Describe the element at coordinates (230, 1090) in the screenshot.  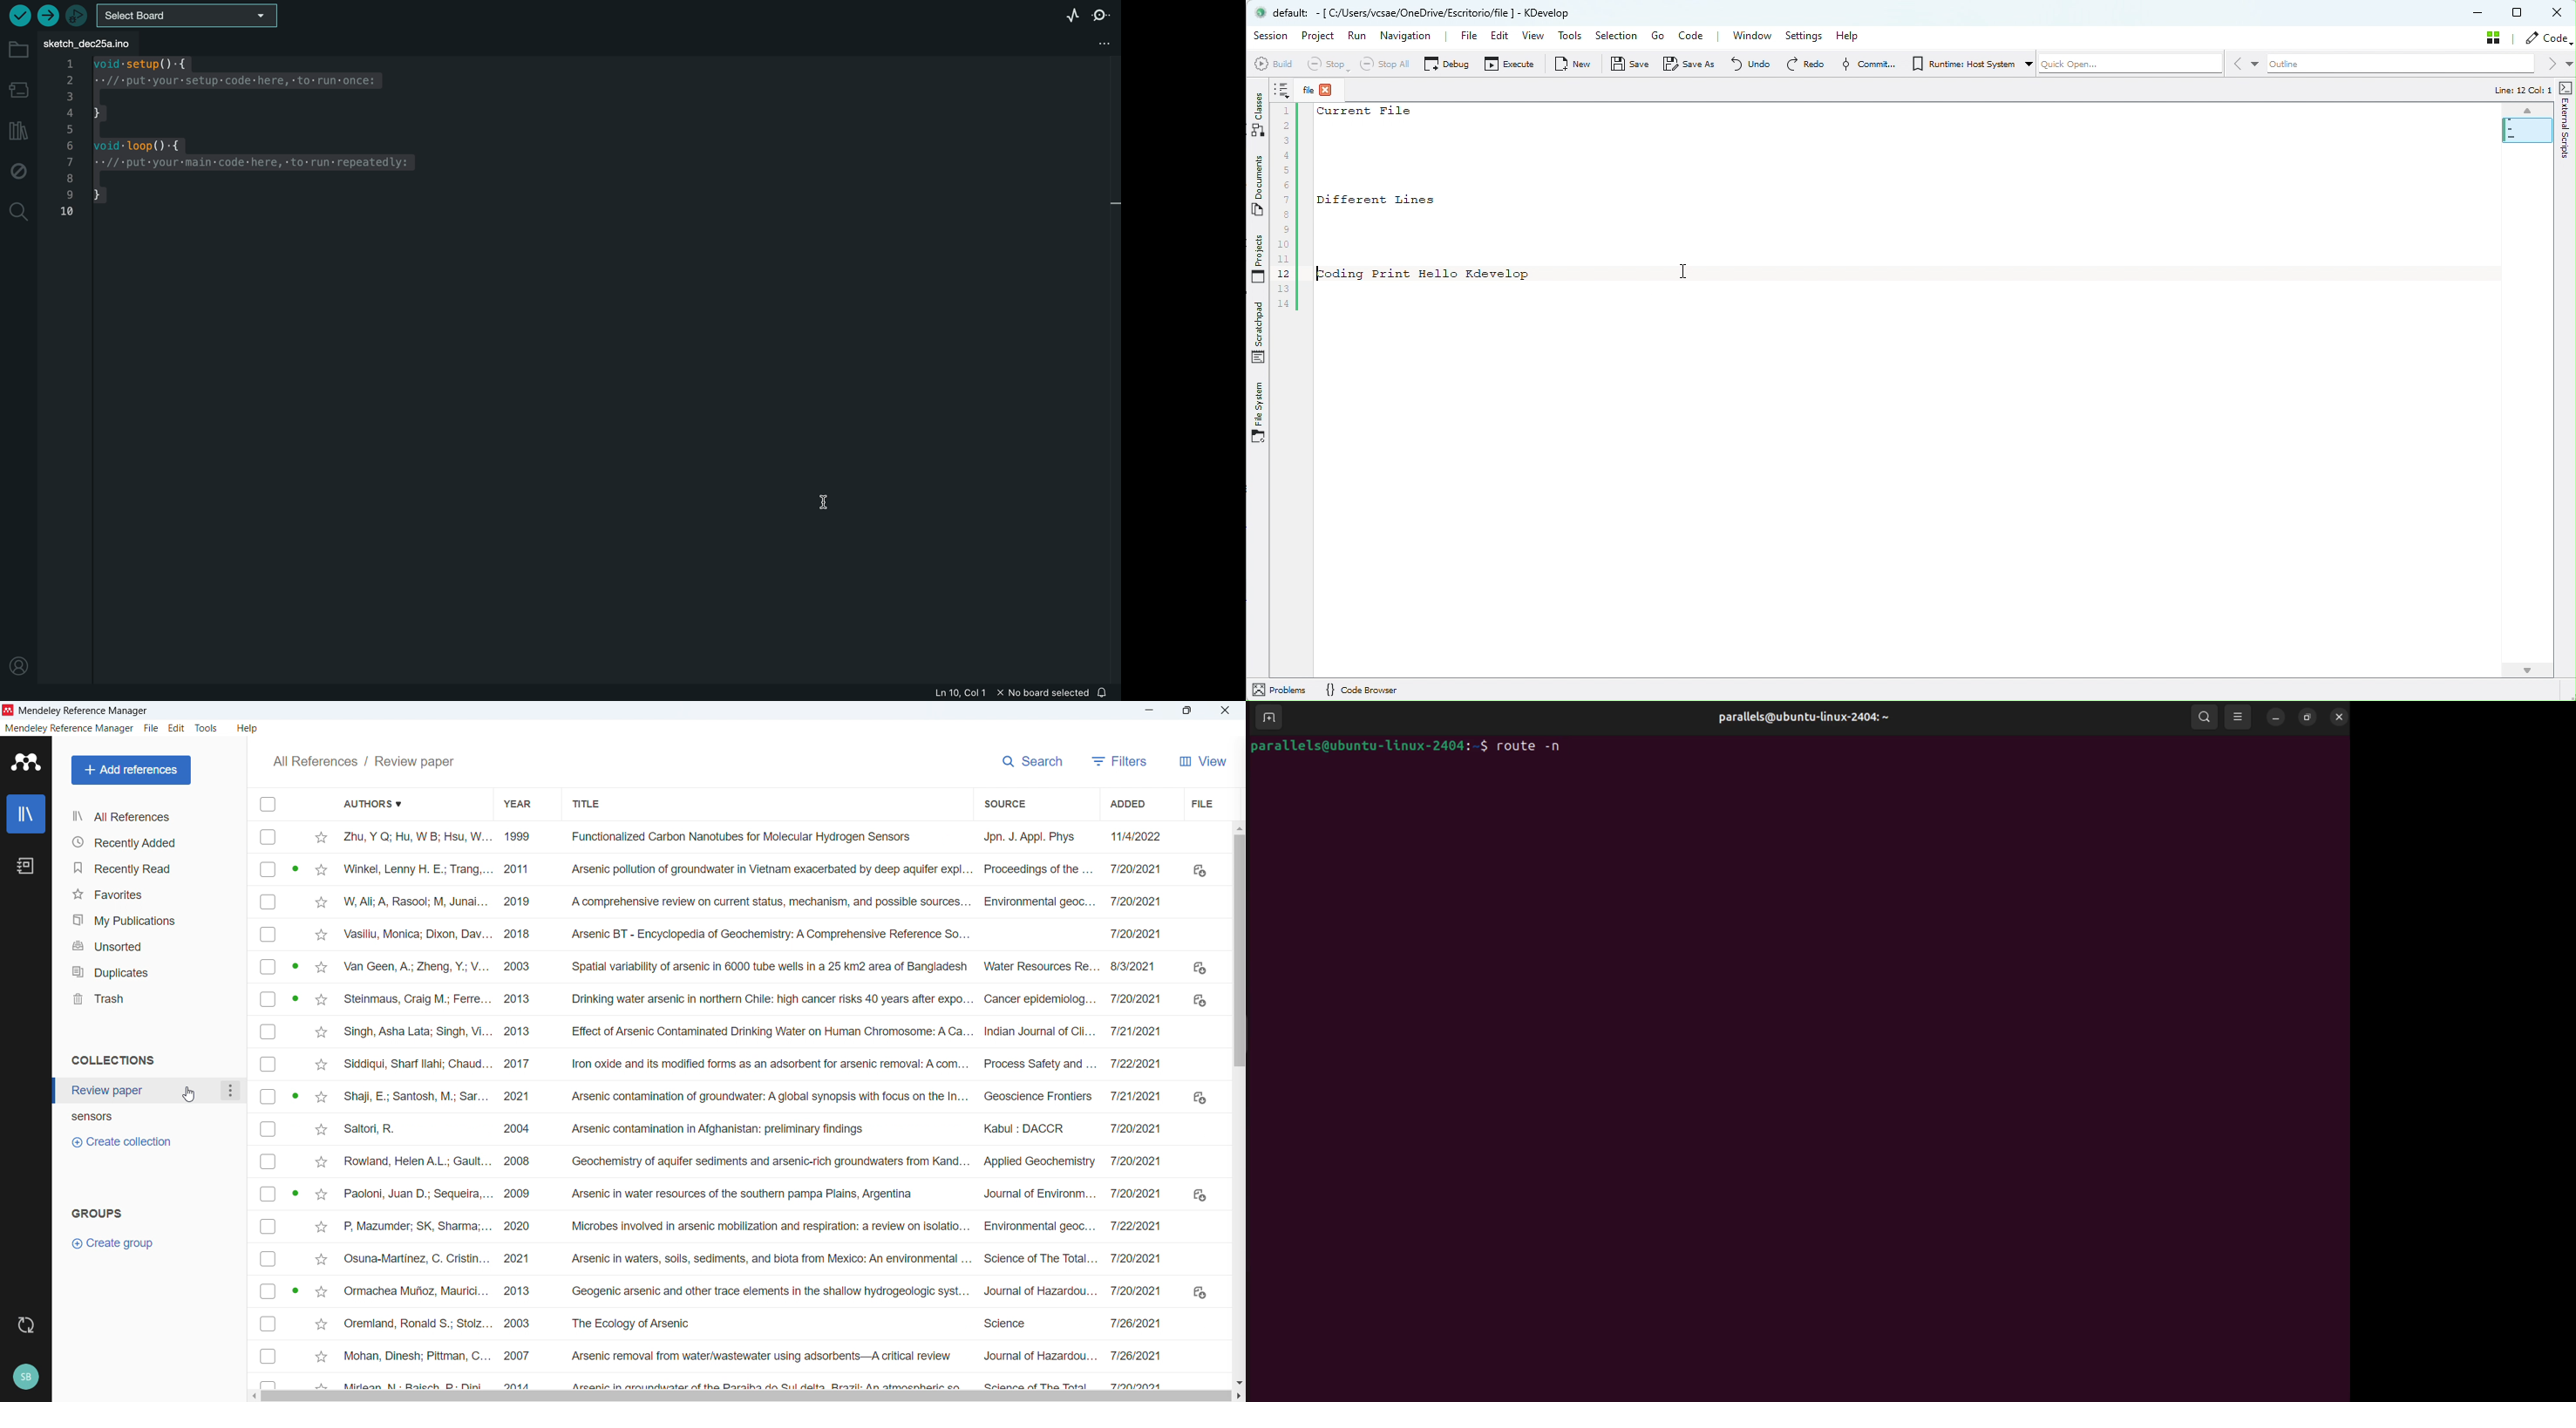
I see `Collection options ` at that location.